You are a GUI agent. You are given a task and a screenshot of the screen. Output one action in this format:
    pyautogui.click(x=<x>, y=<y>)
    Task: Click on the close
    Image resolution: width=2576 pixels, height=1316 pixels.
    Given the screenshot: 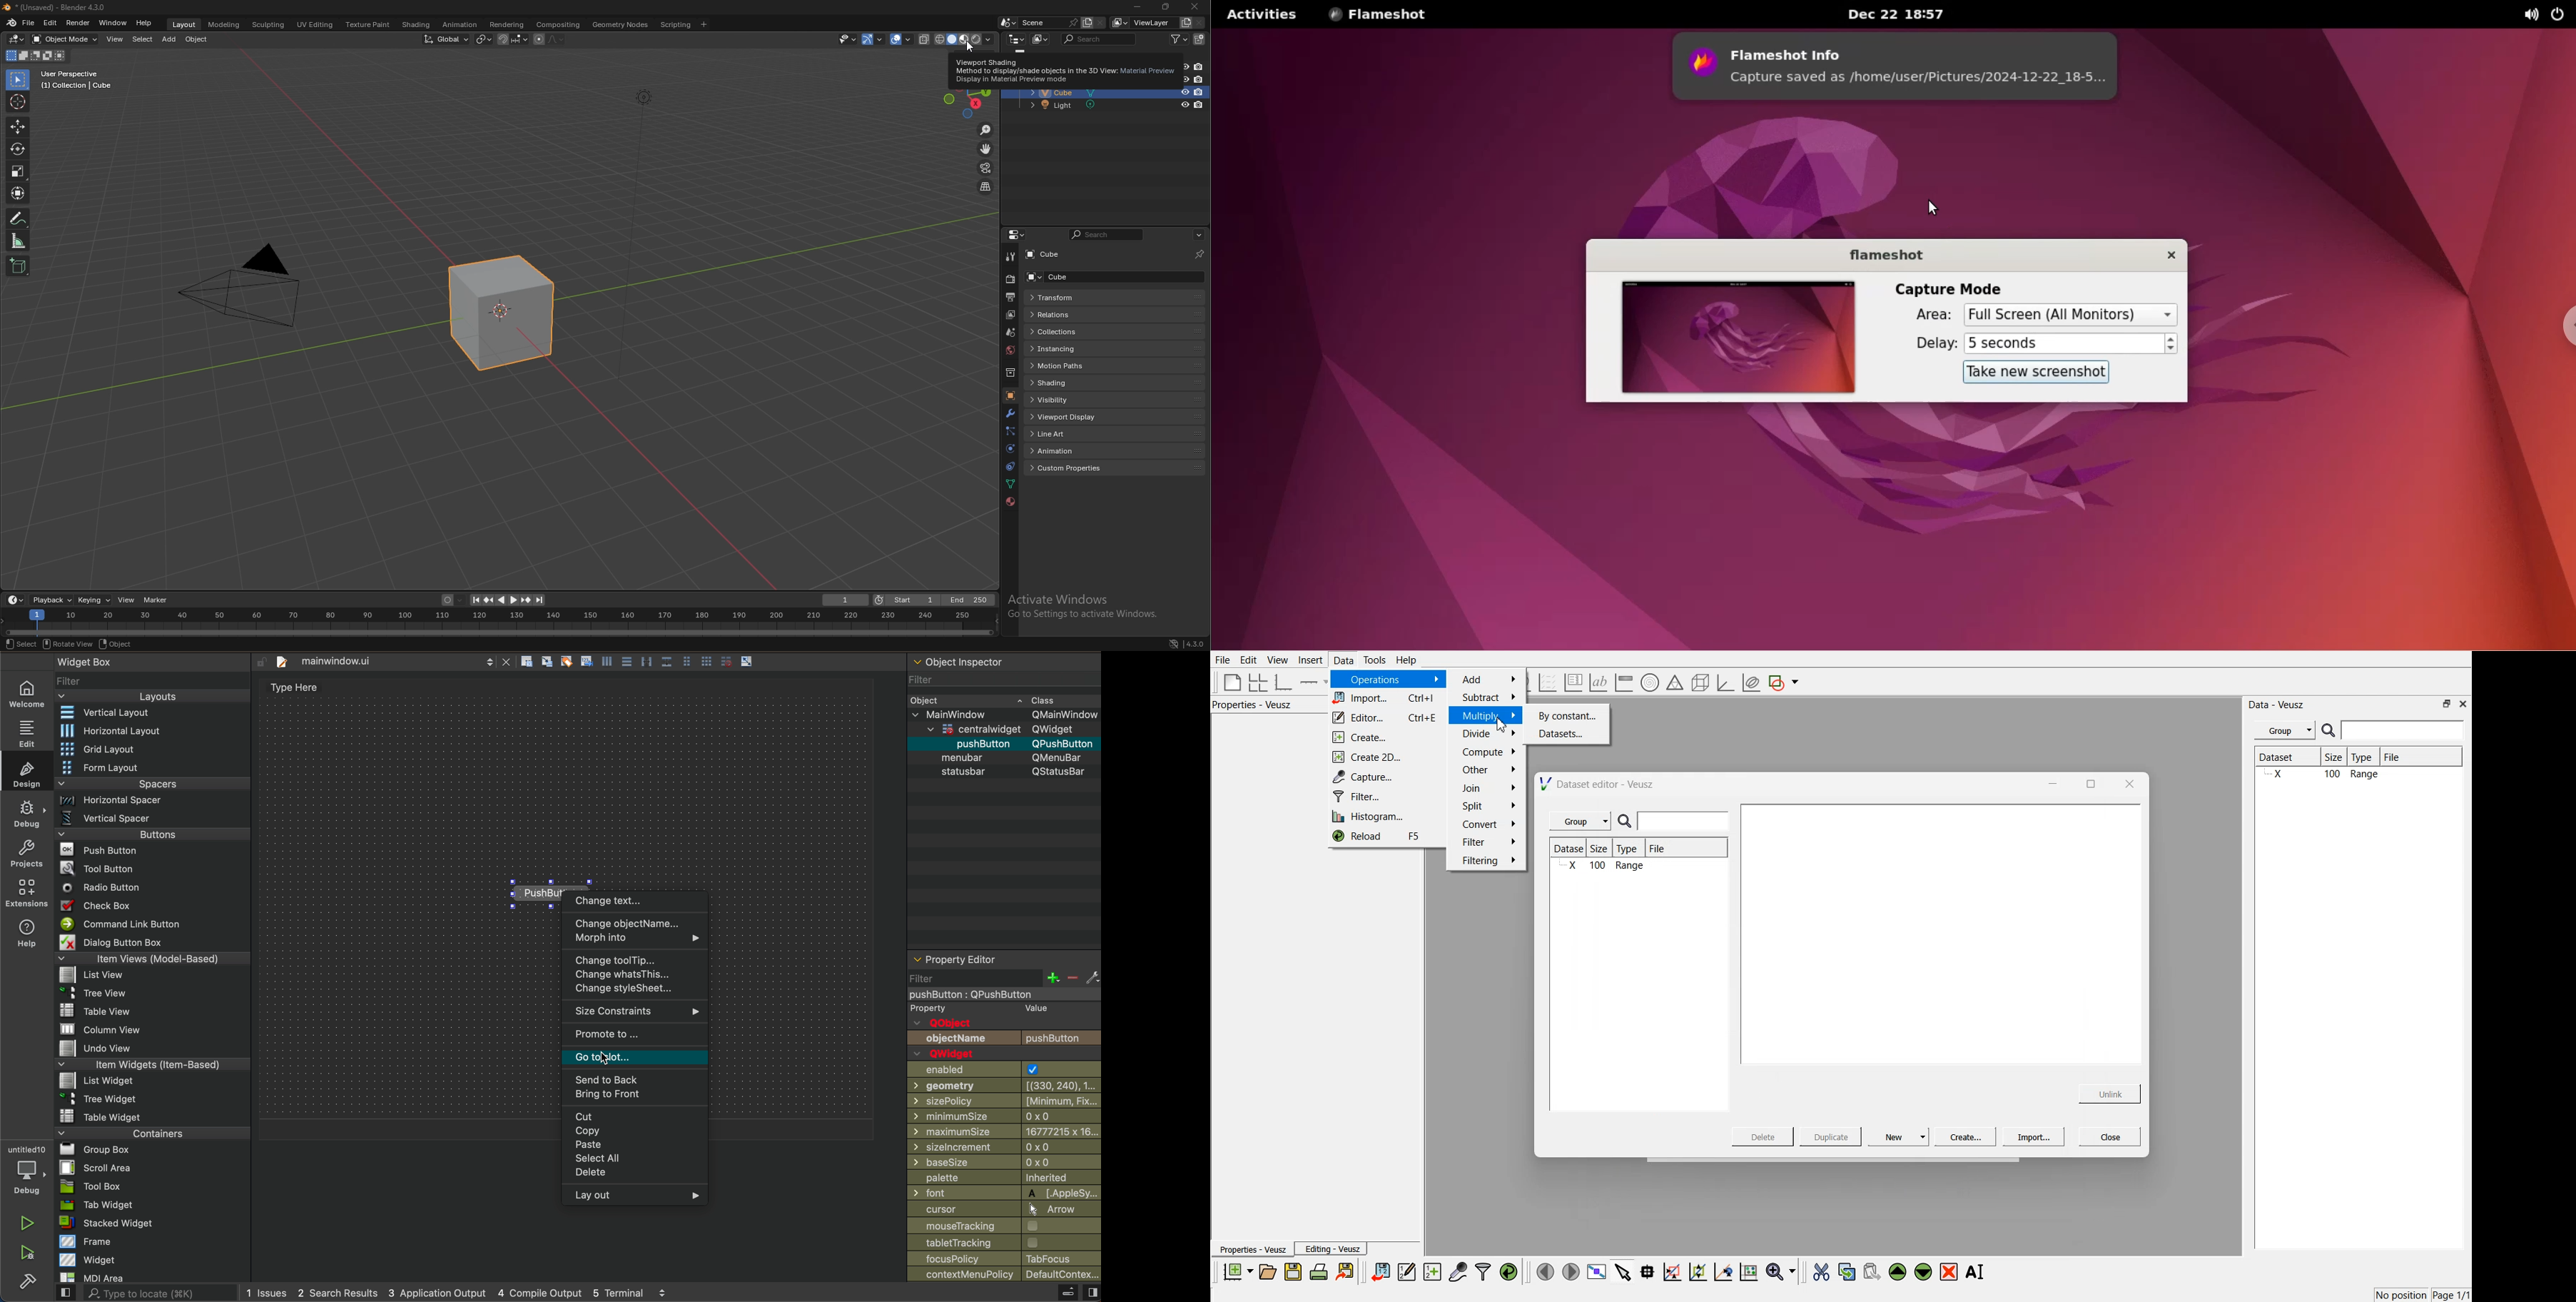 What is the action you would take?
    pyautogui.click(x=2129, y=783)
    